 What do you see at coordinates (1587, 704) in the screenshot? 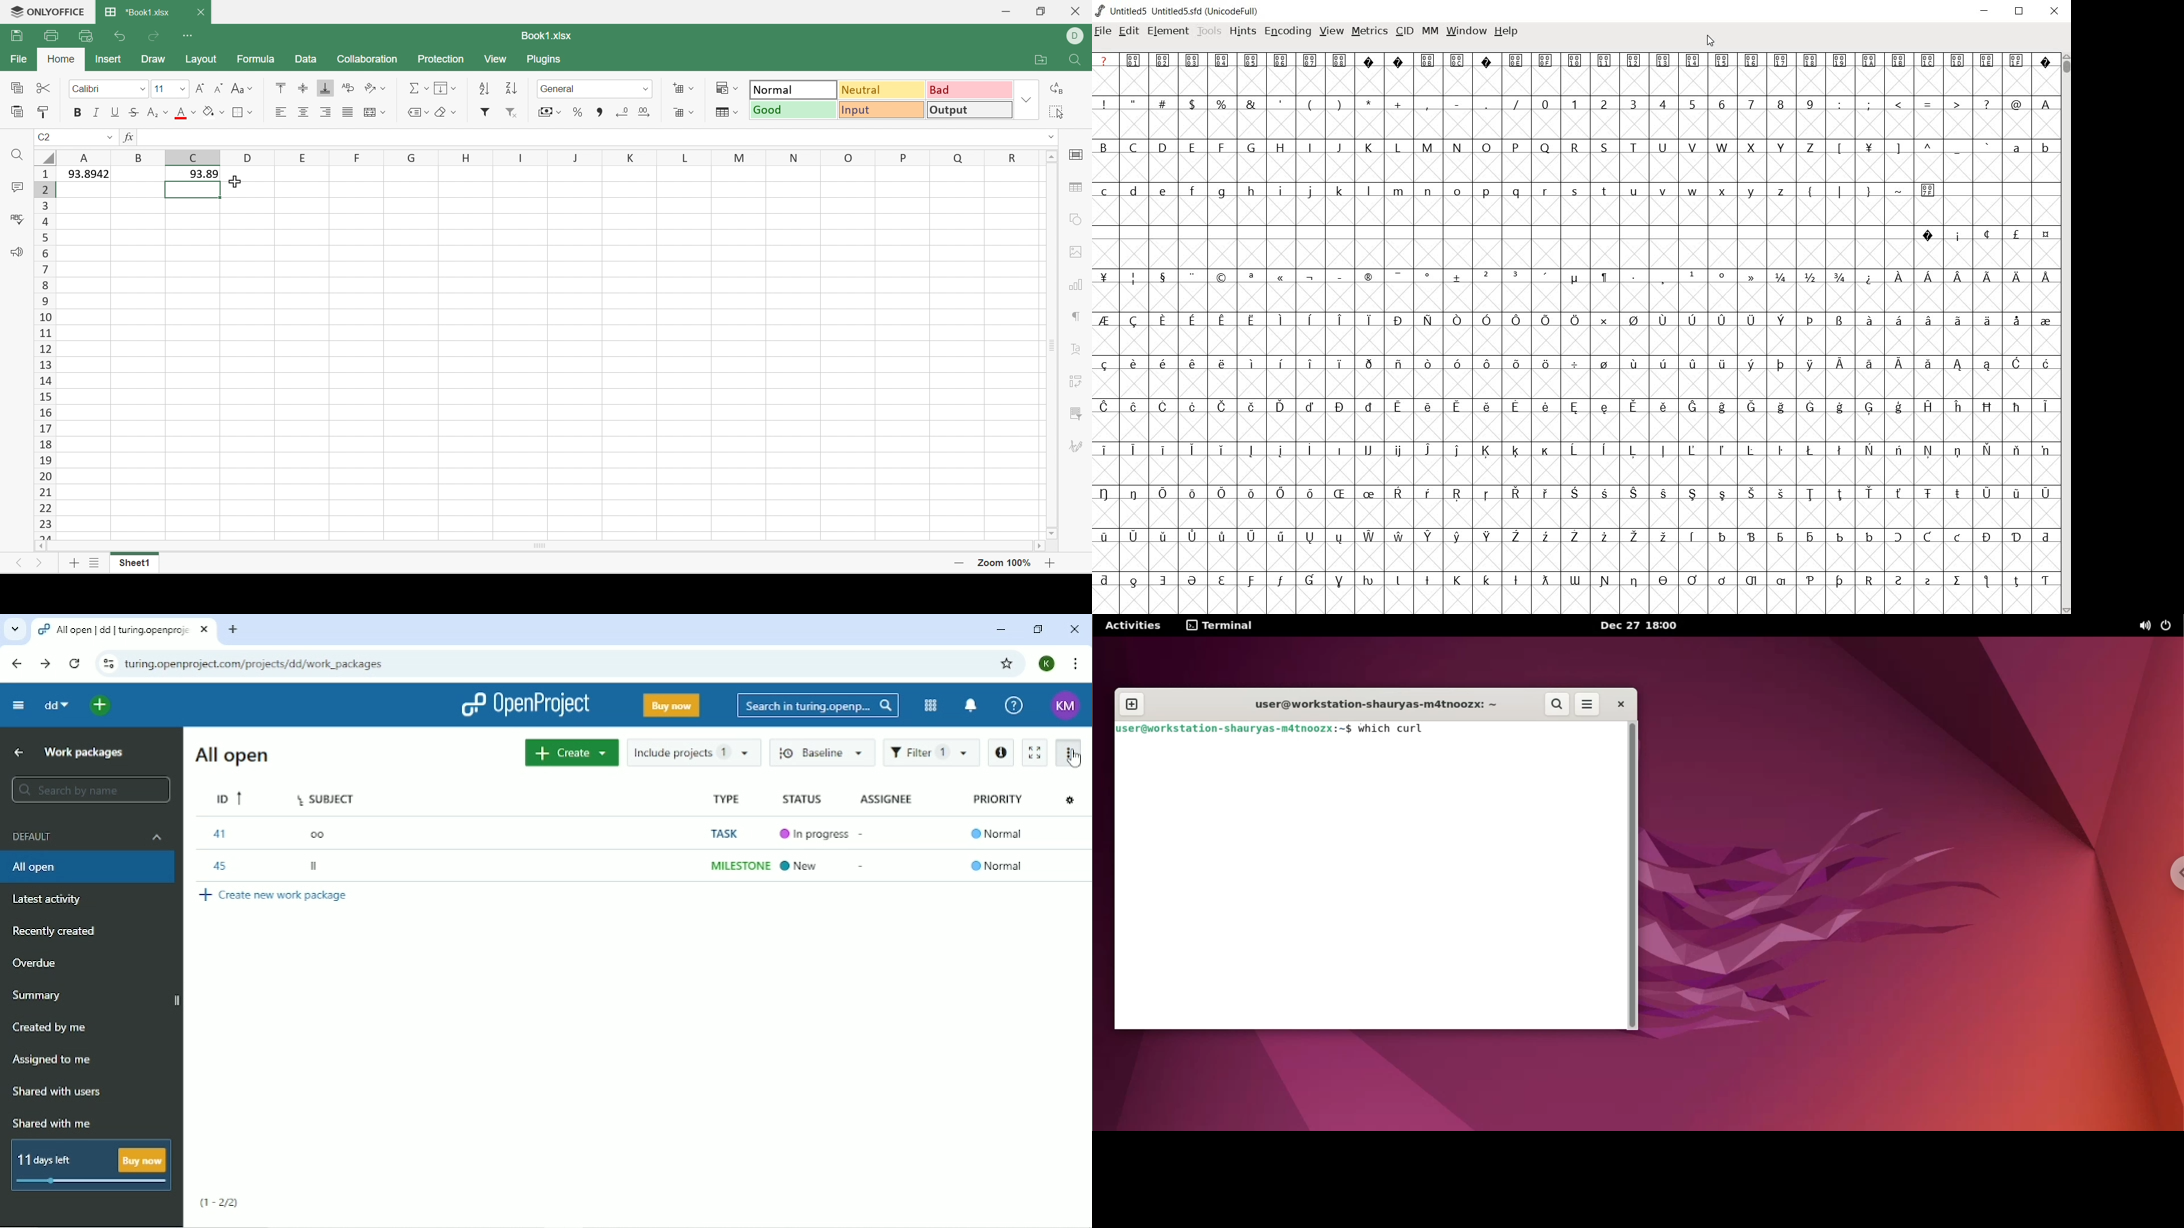
I see `menu` at bounding box center [1587, 704].